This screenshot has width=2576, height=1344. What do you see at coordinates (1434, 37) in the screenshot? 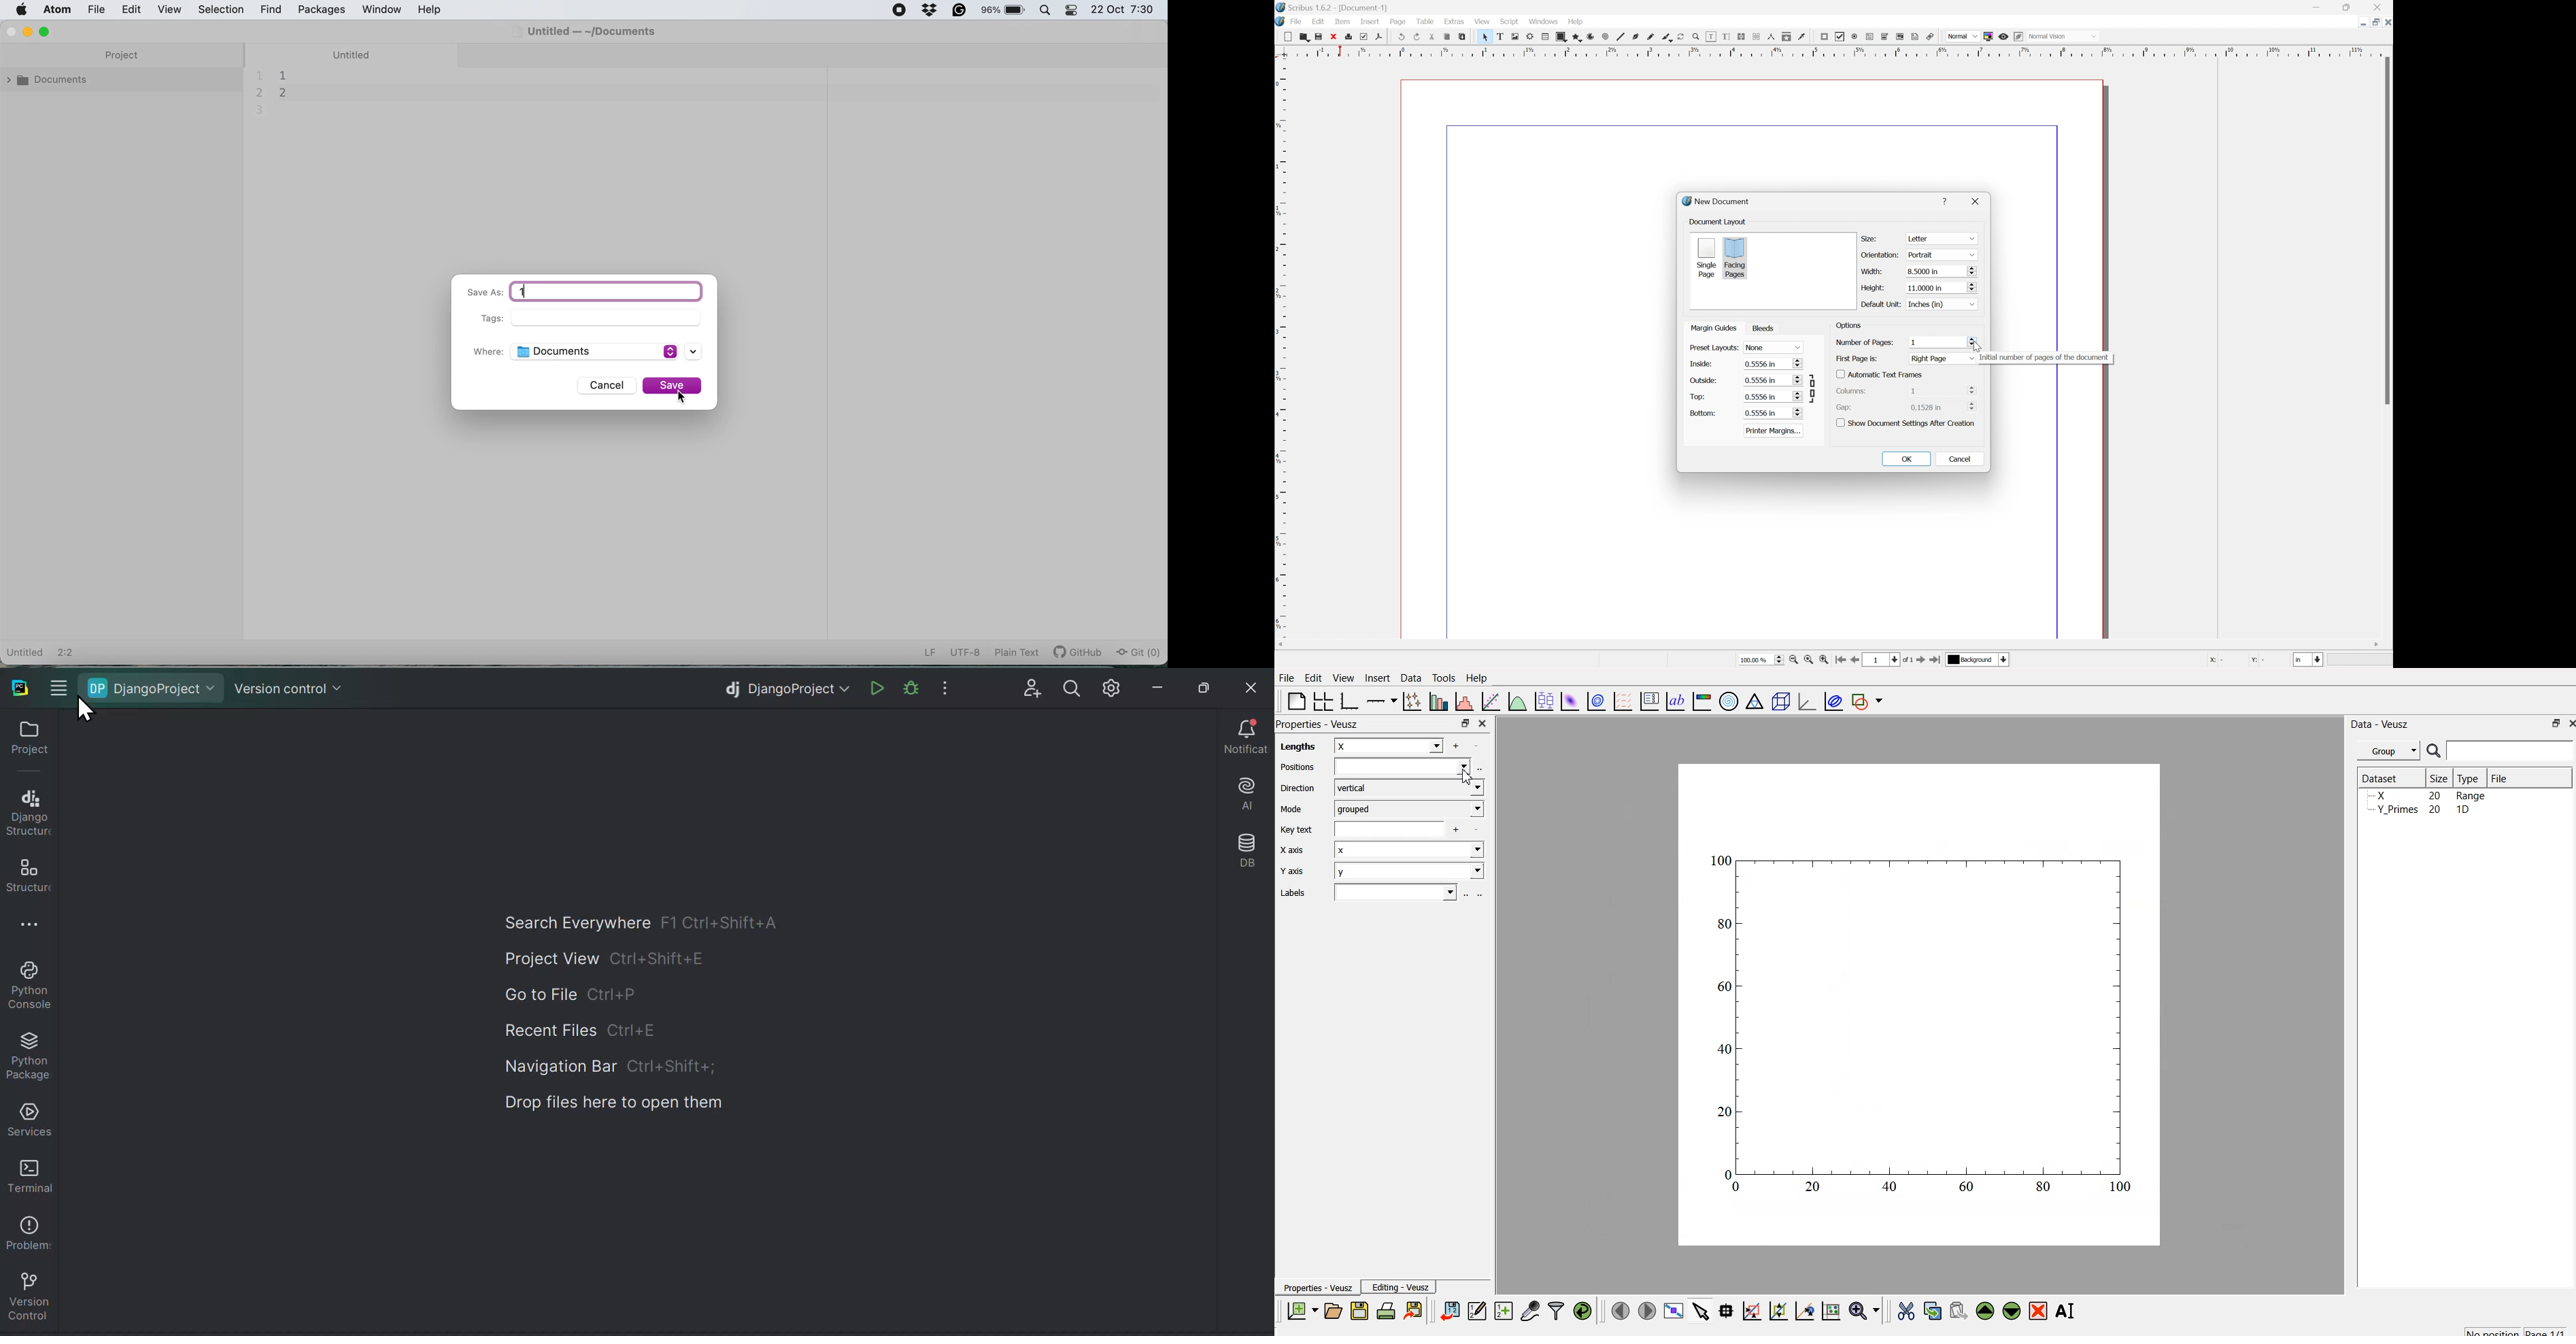
I see `Cut` at bounding box center [1434, 37].